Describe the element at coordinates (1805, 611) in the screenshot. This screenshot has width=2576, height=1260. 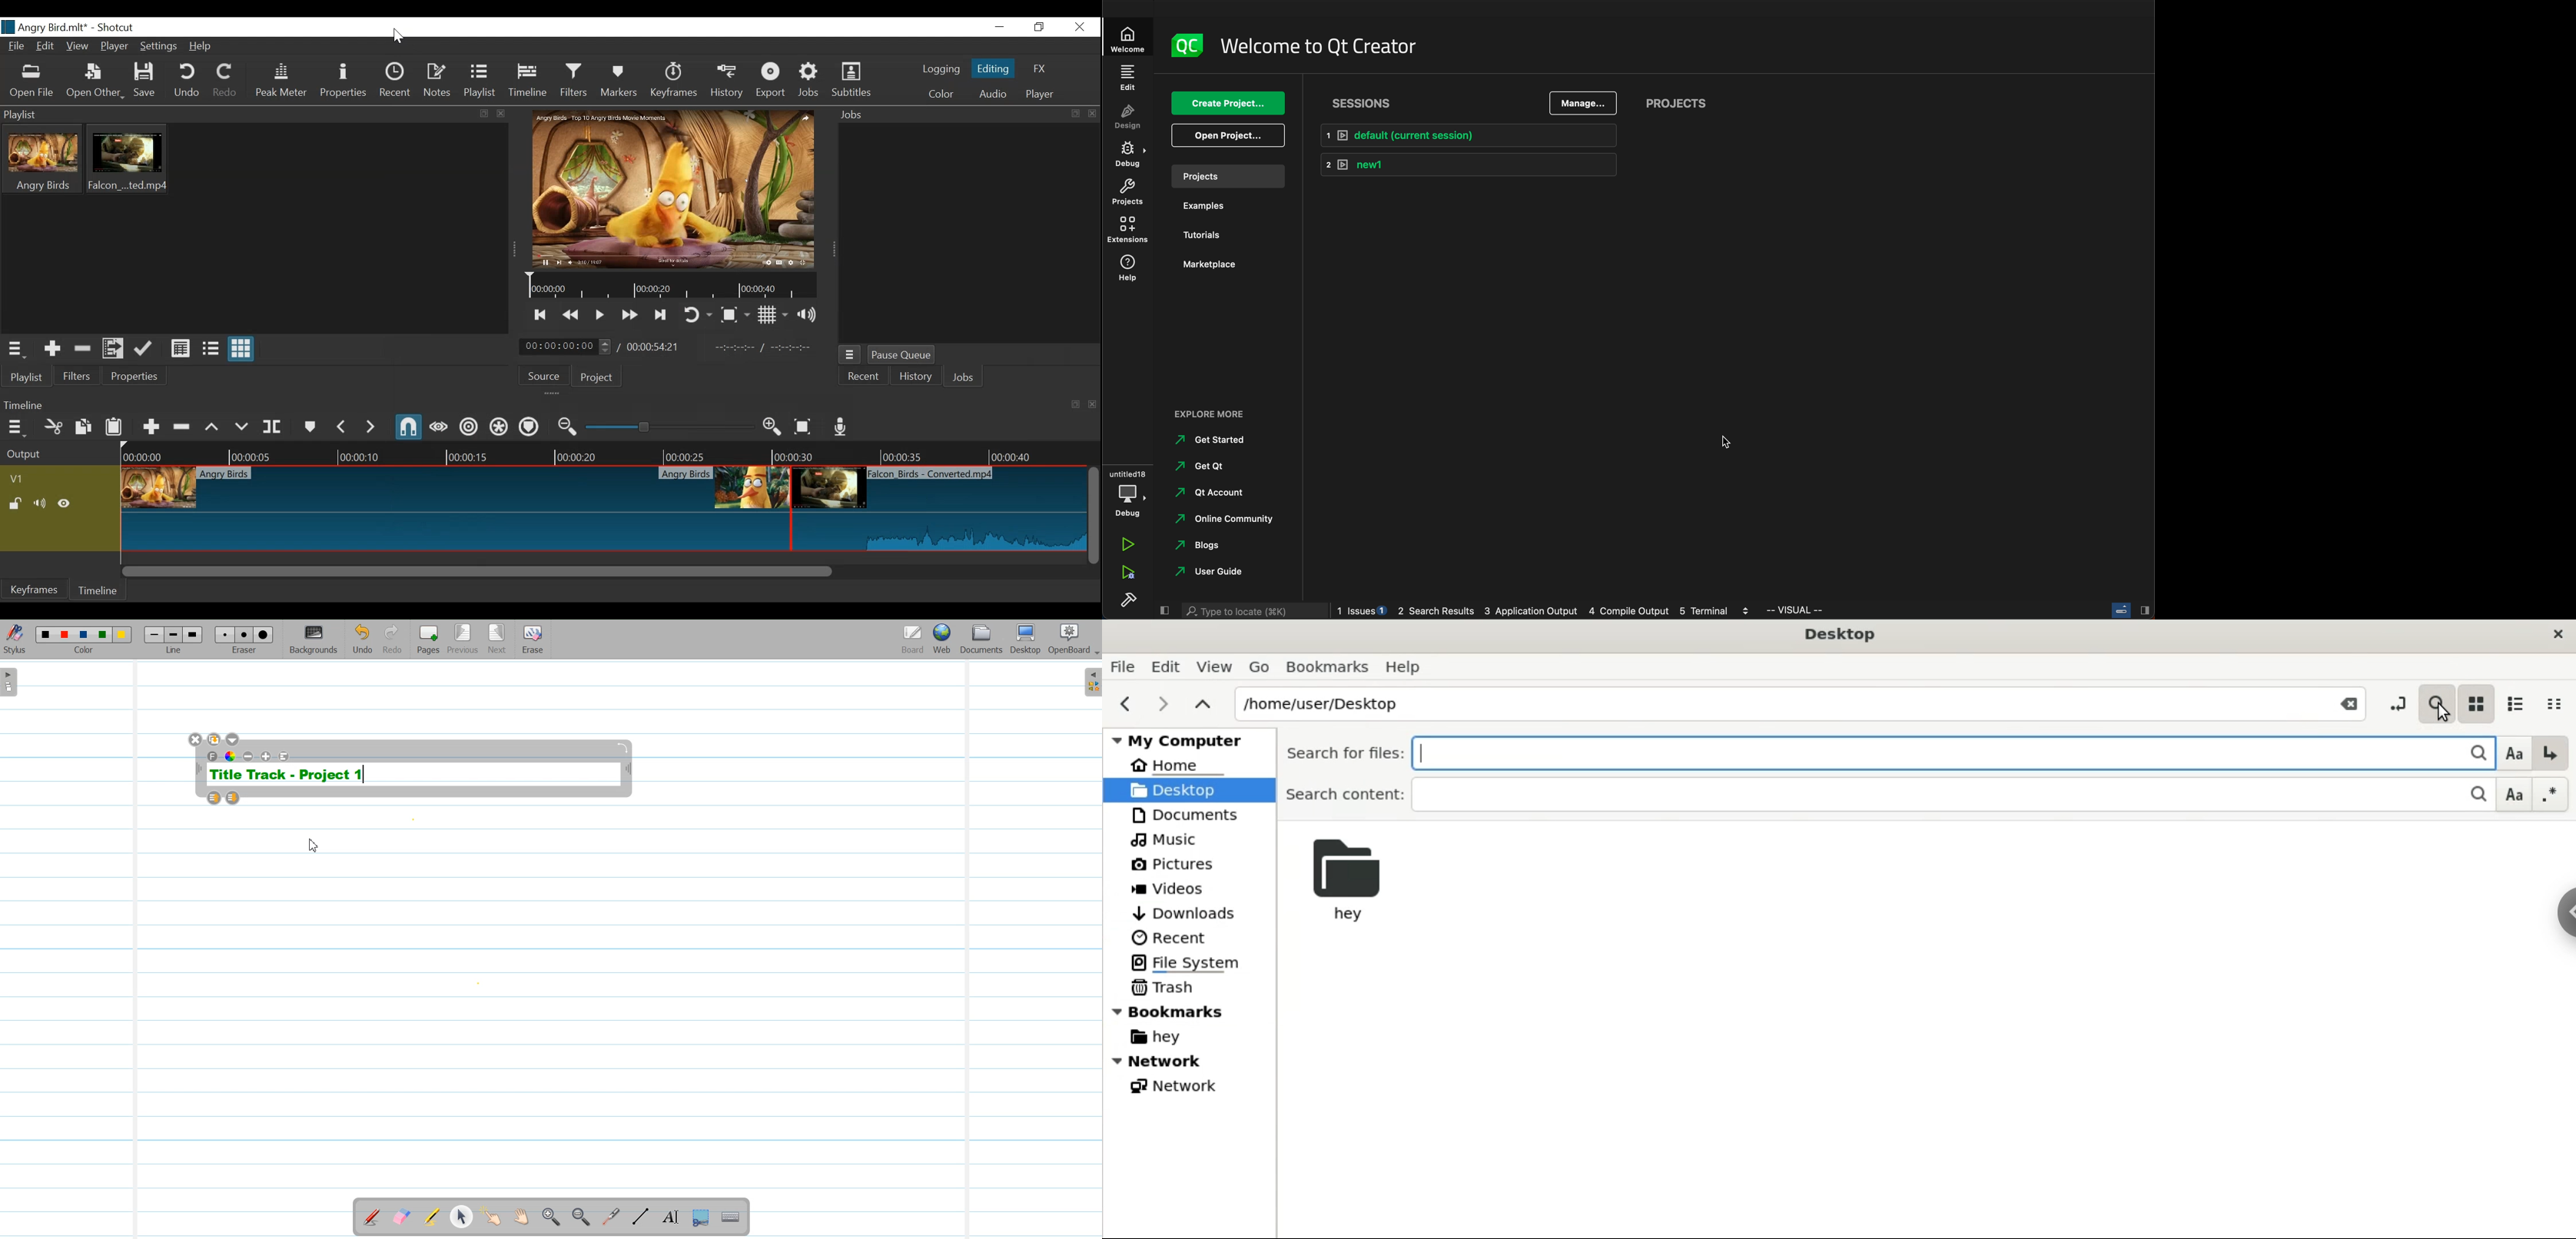
I see `visual` at that location.